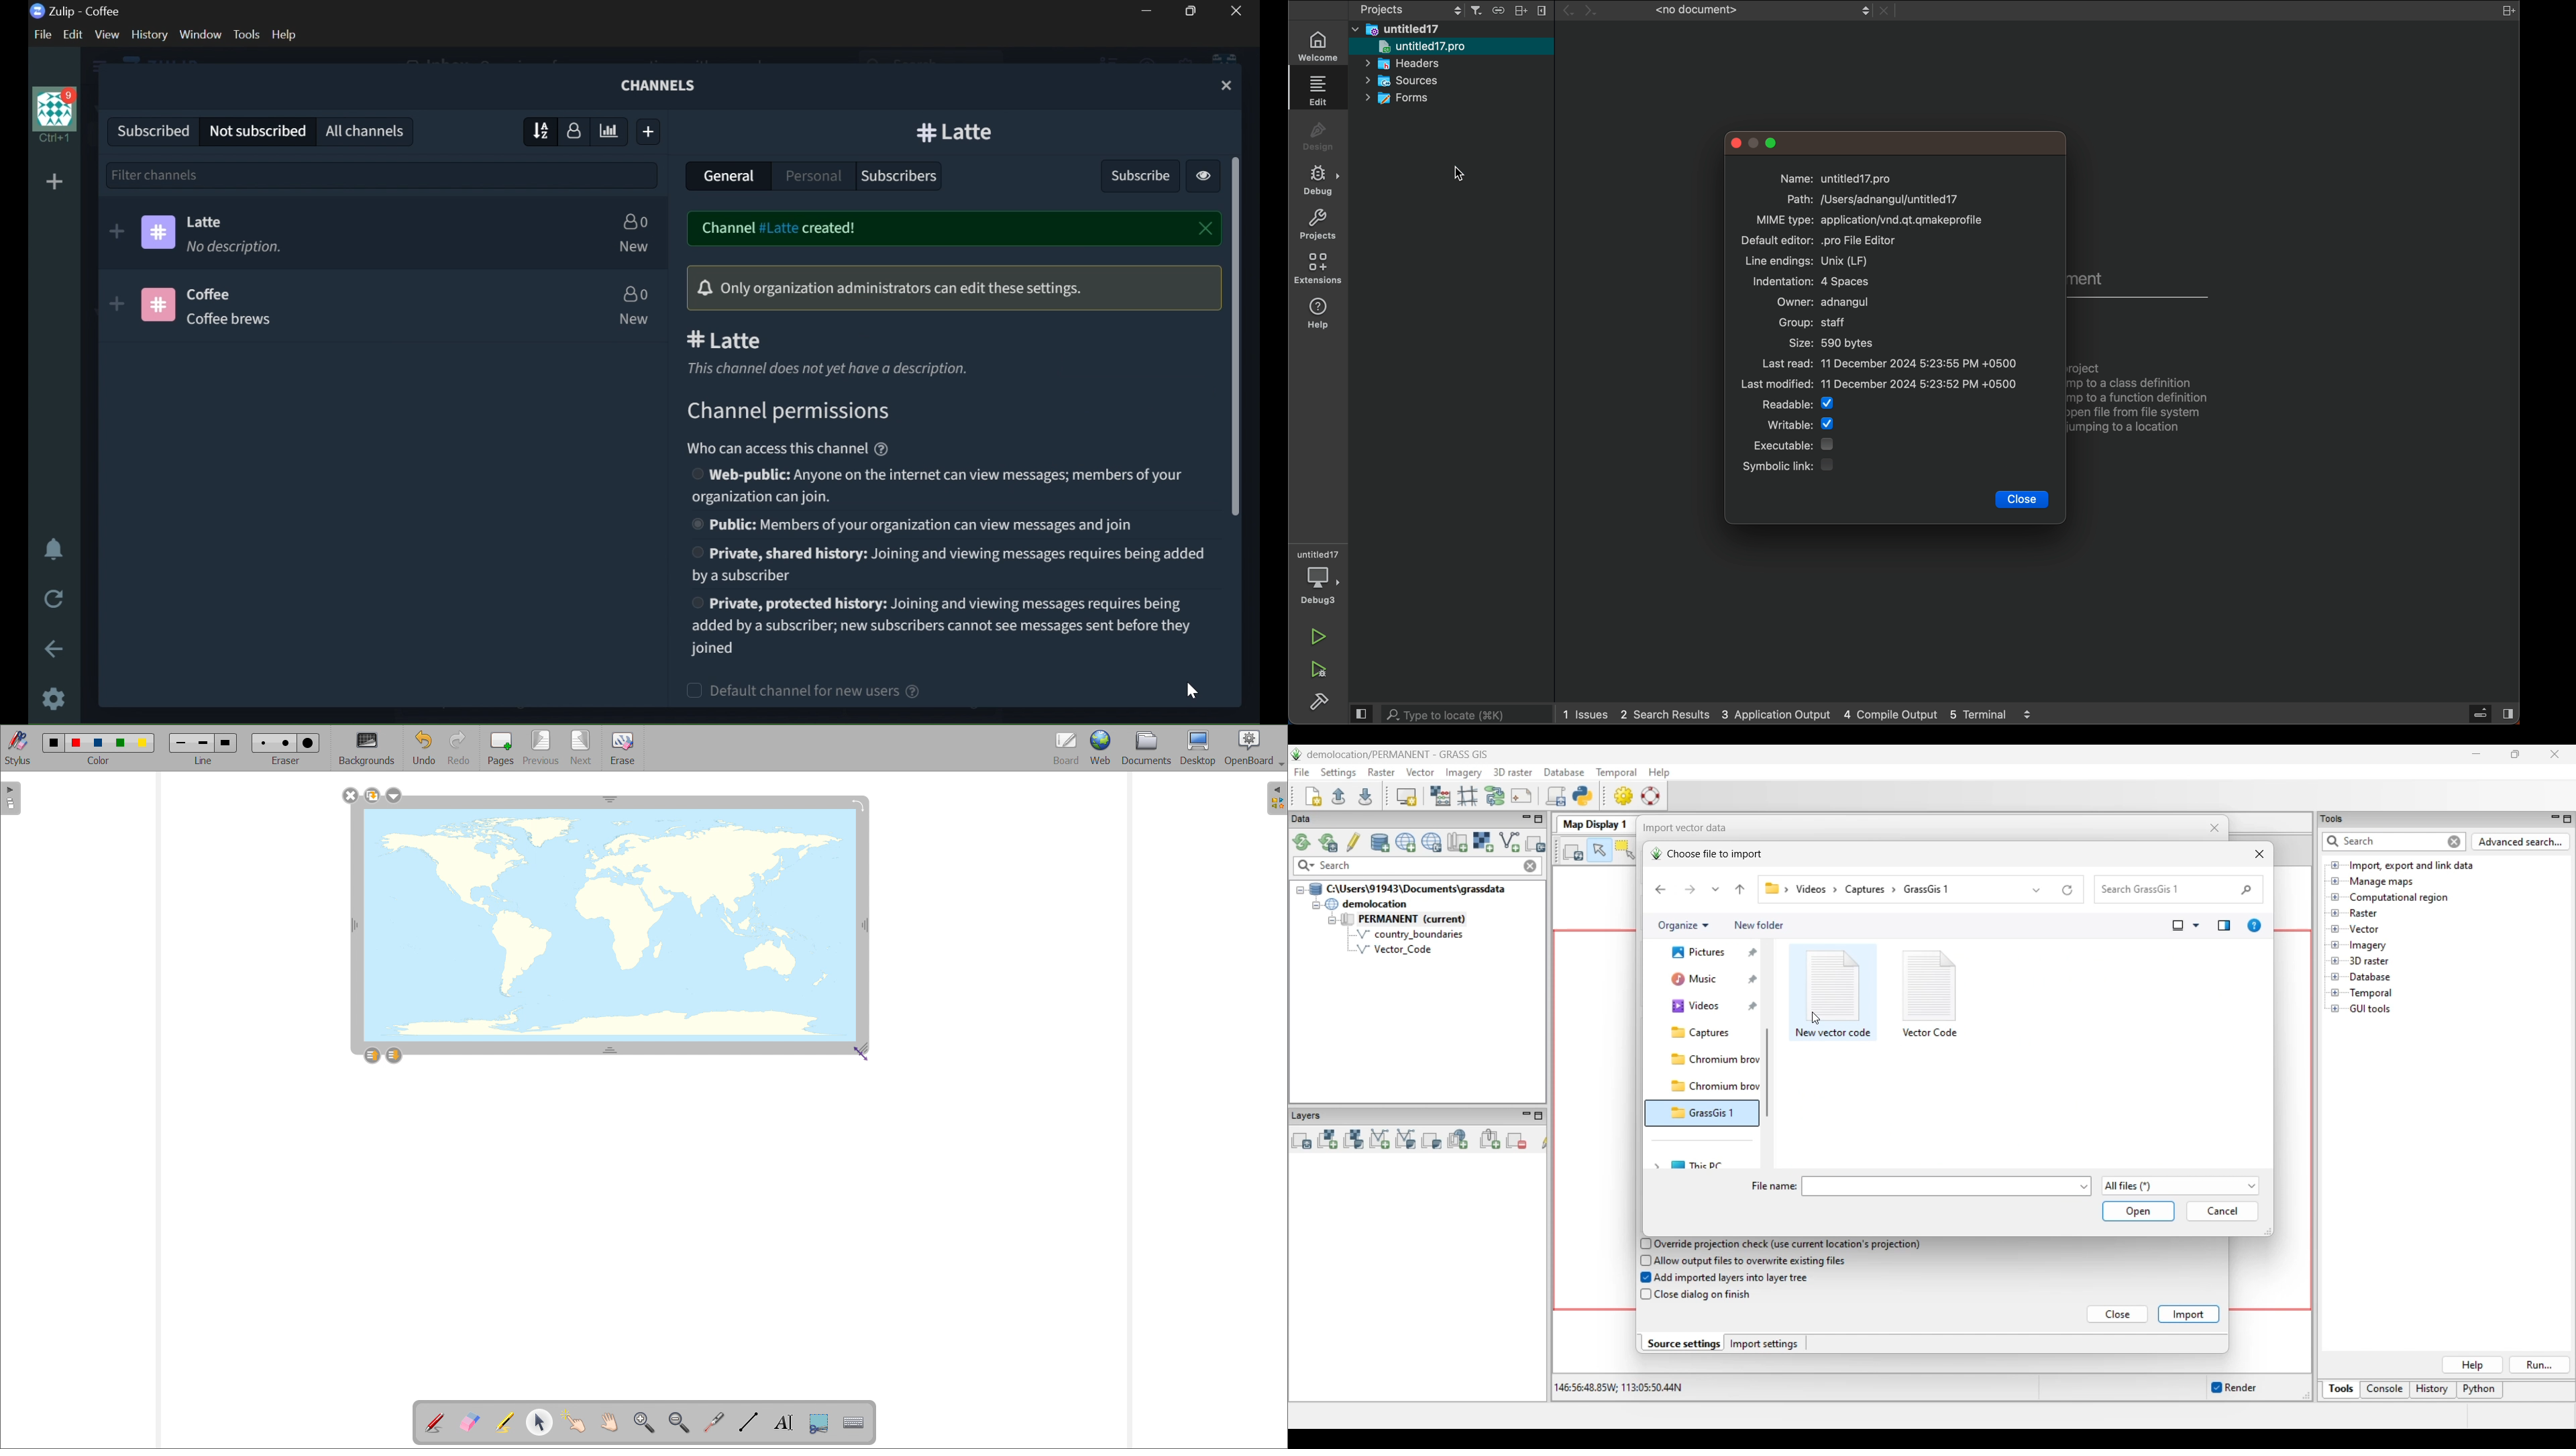 This screenshot has height=1456, width=2576. What do you see at coordinates (214, 295) in the screenshot?
I see `Coffee` at bounding box center [214, 295].